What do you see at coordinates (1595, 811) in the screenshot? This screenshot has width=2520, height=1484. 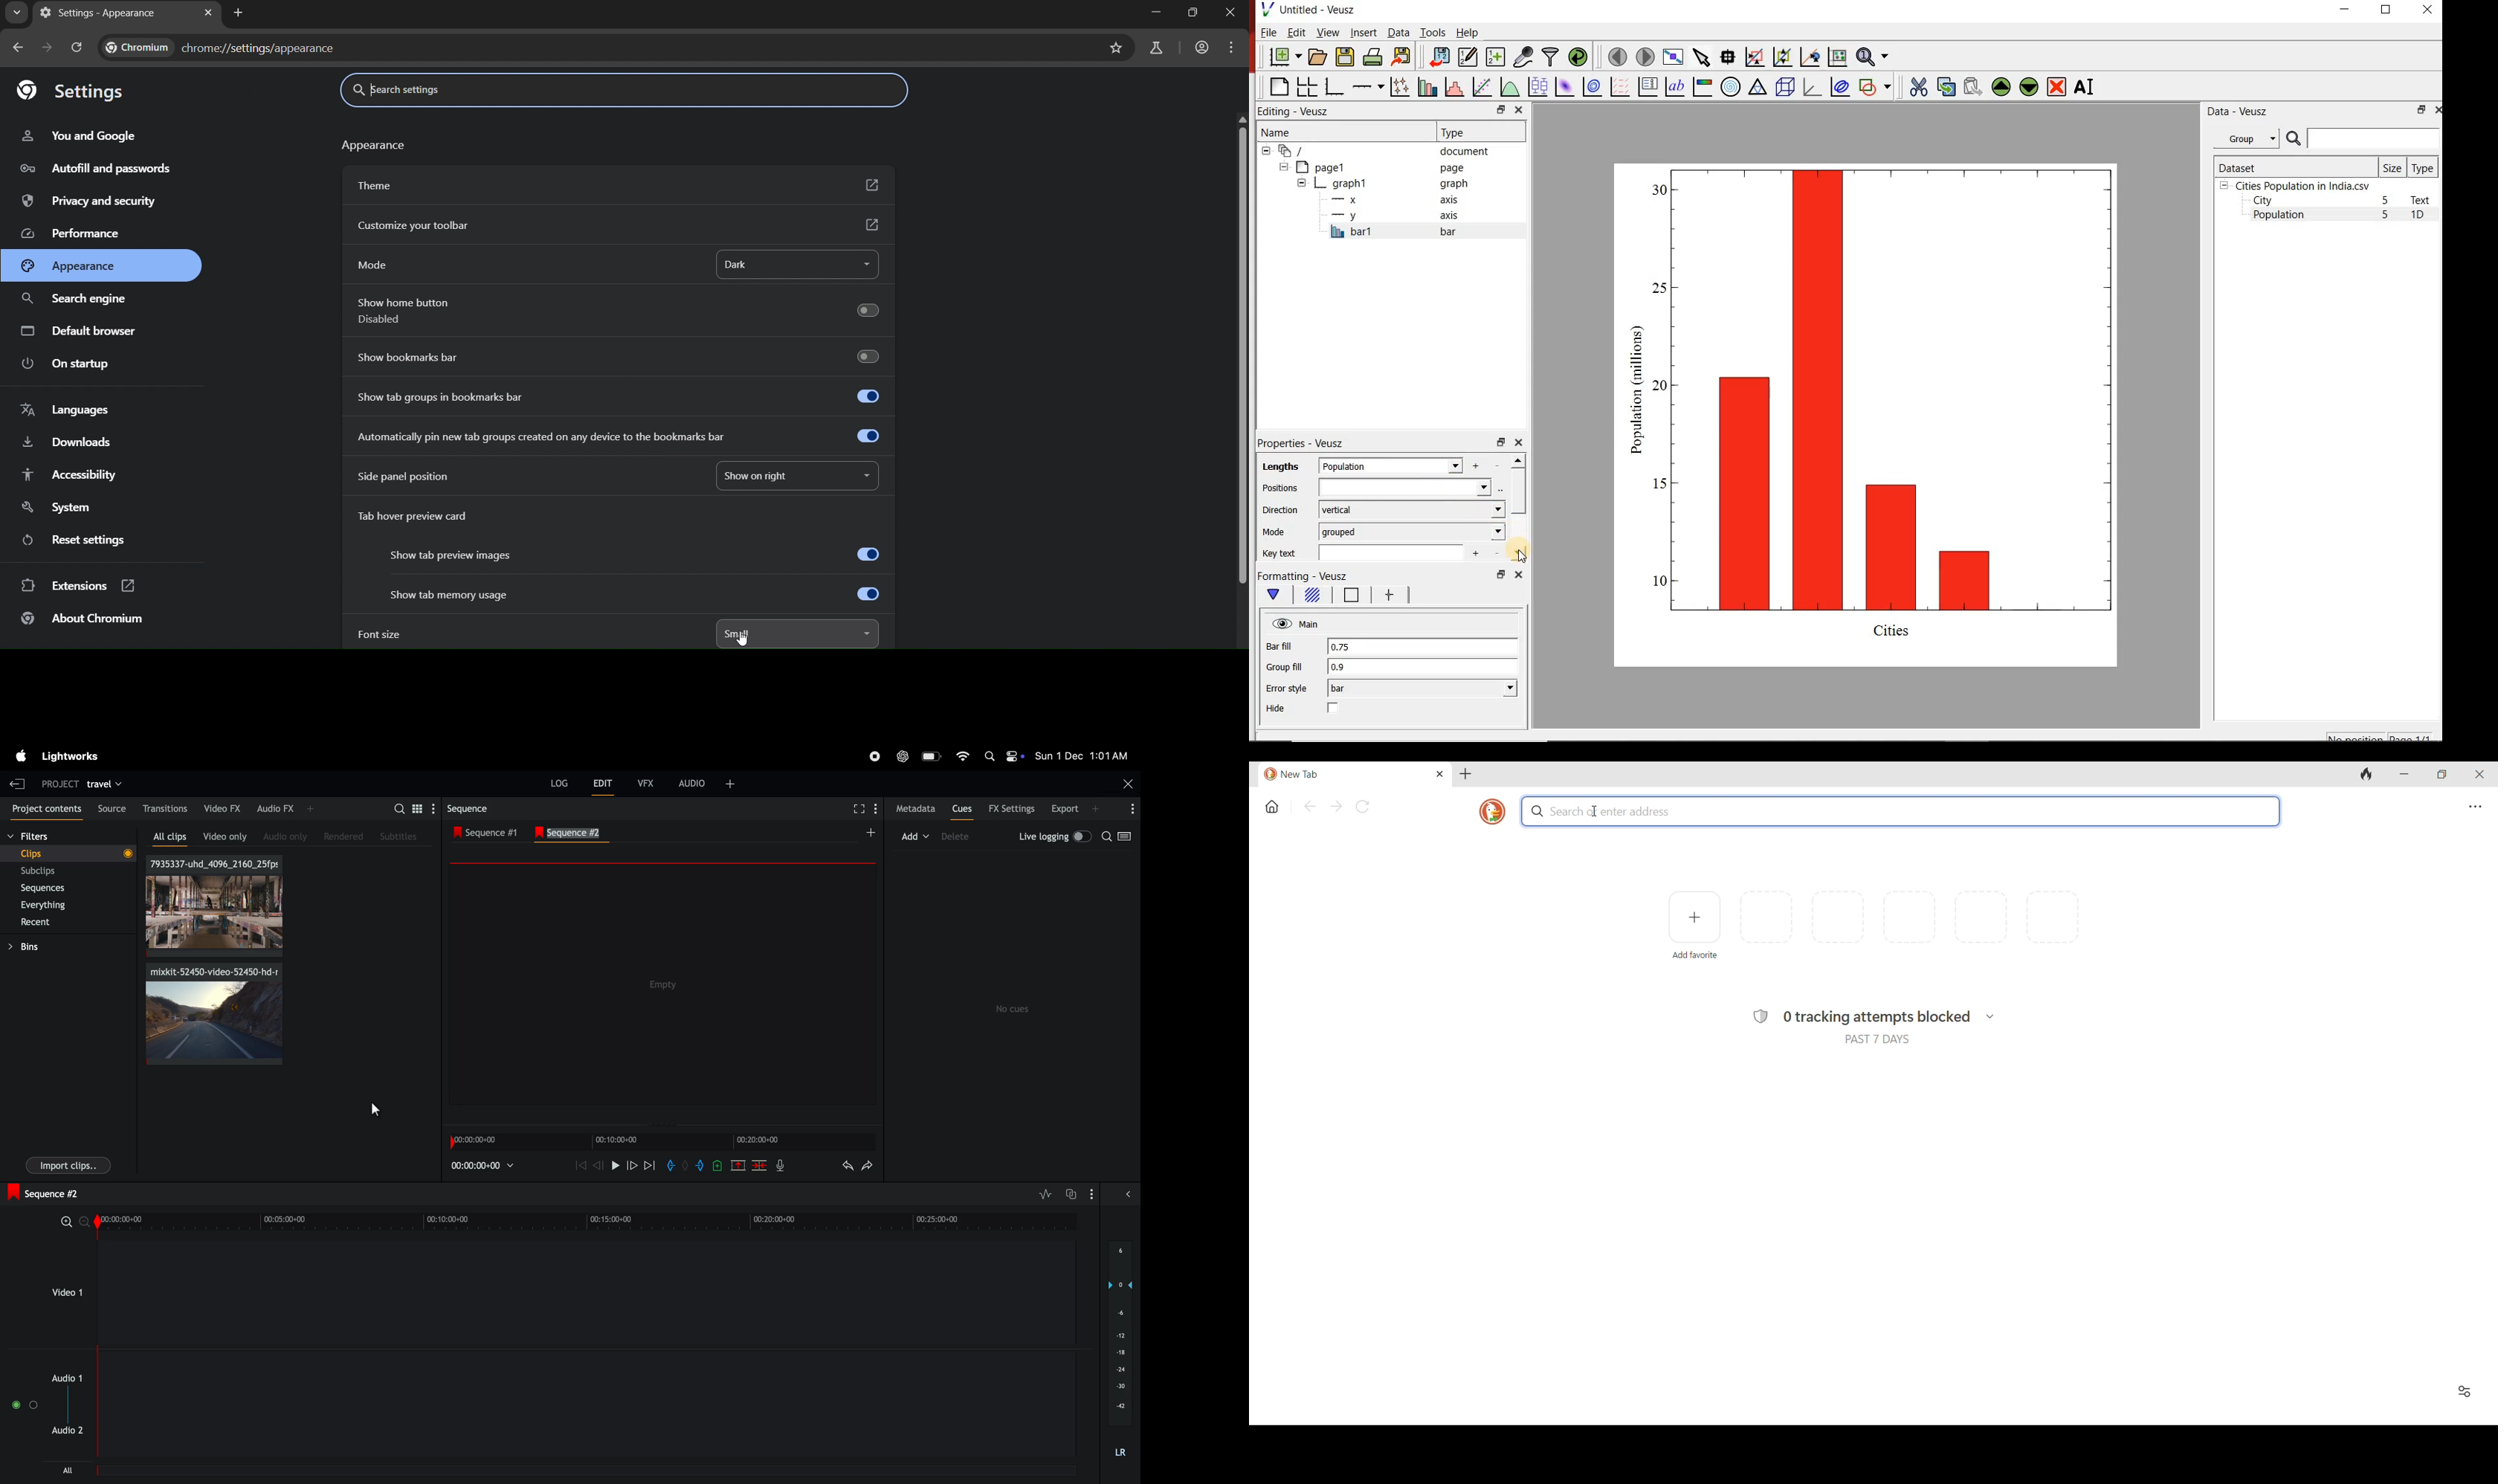 I see `cursor` at bounding box center [1595, 811].